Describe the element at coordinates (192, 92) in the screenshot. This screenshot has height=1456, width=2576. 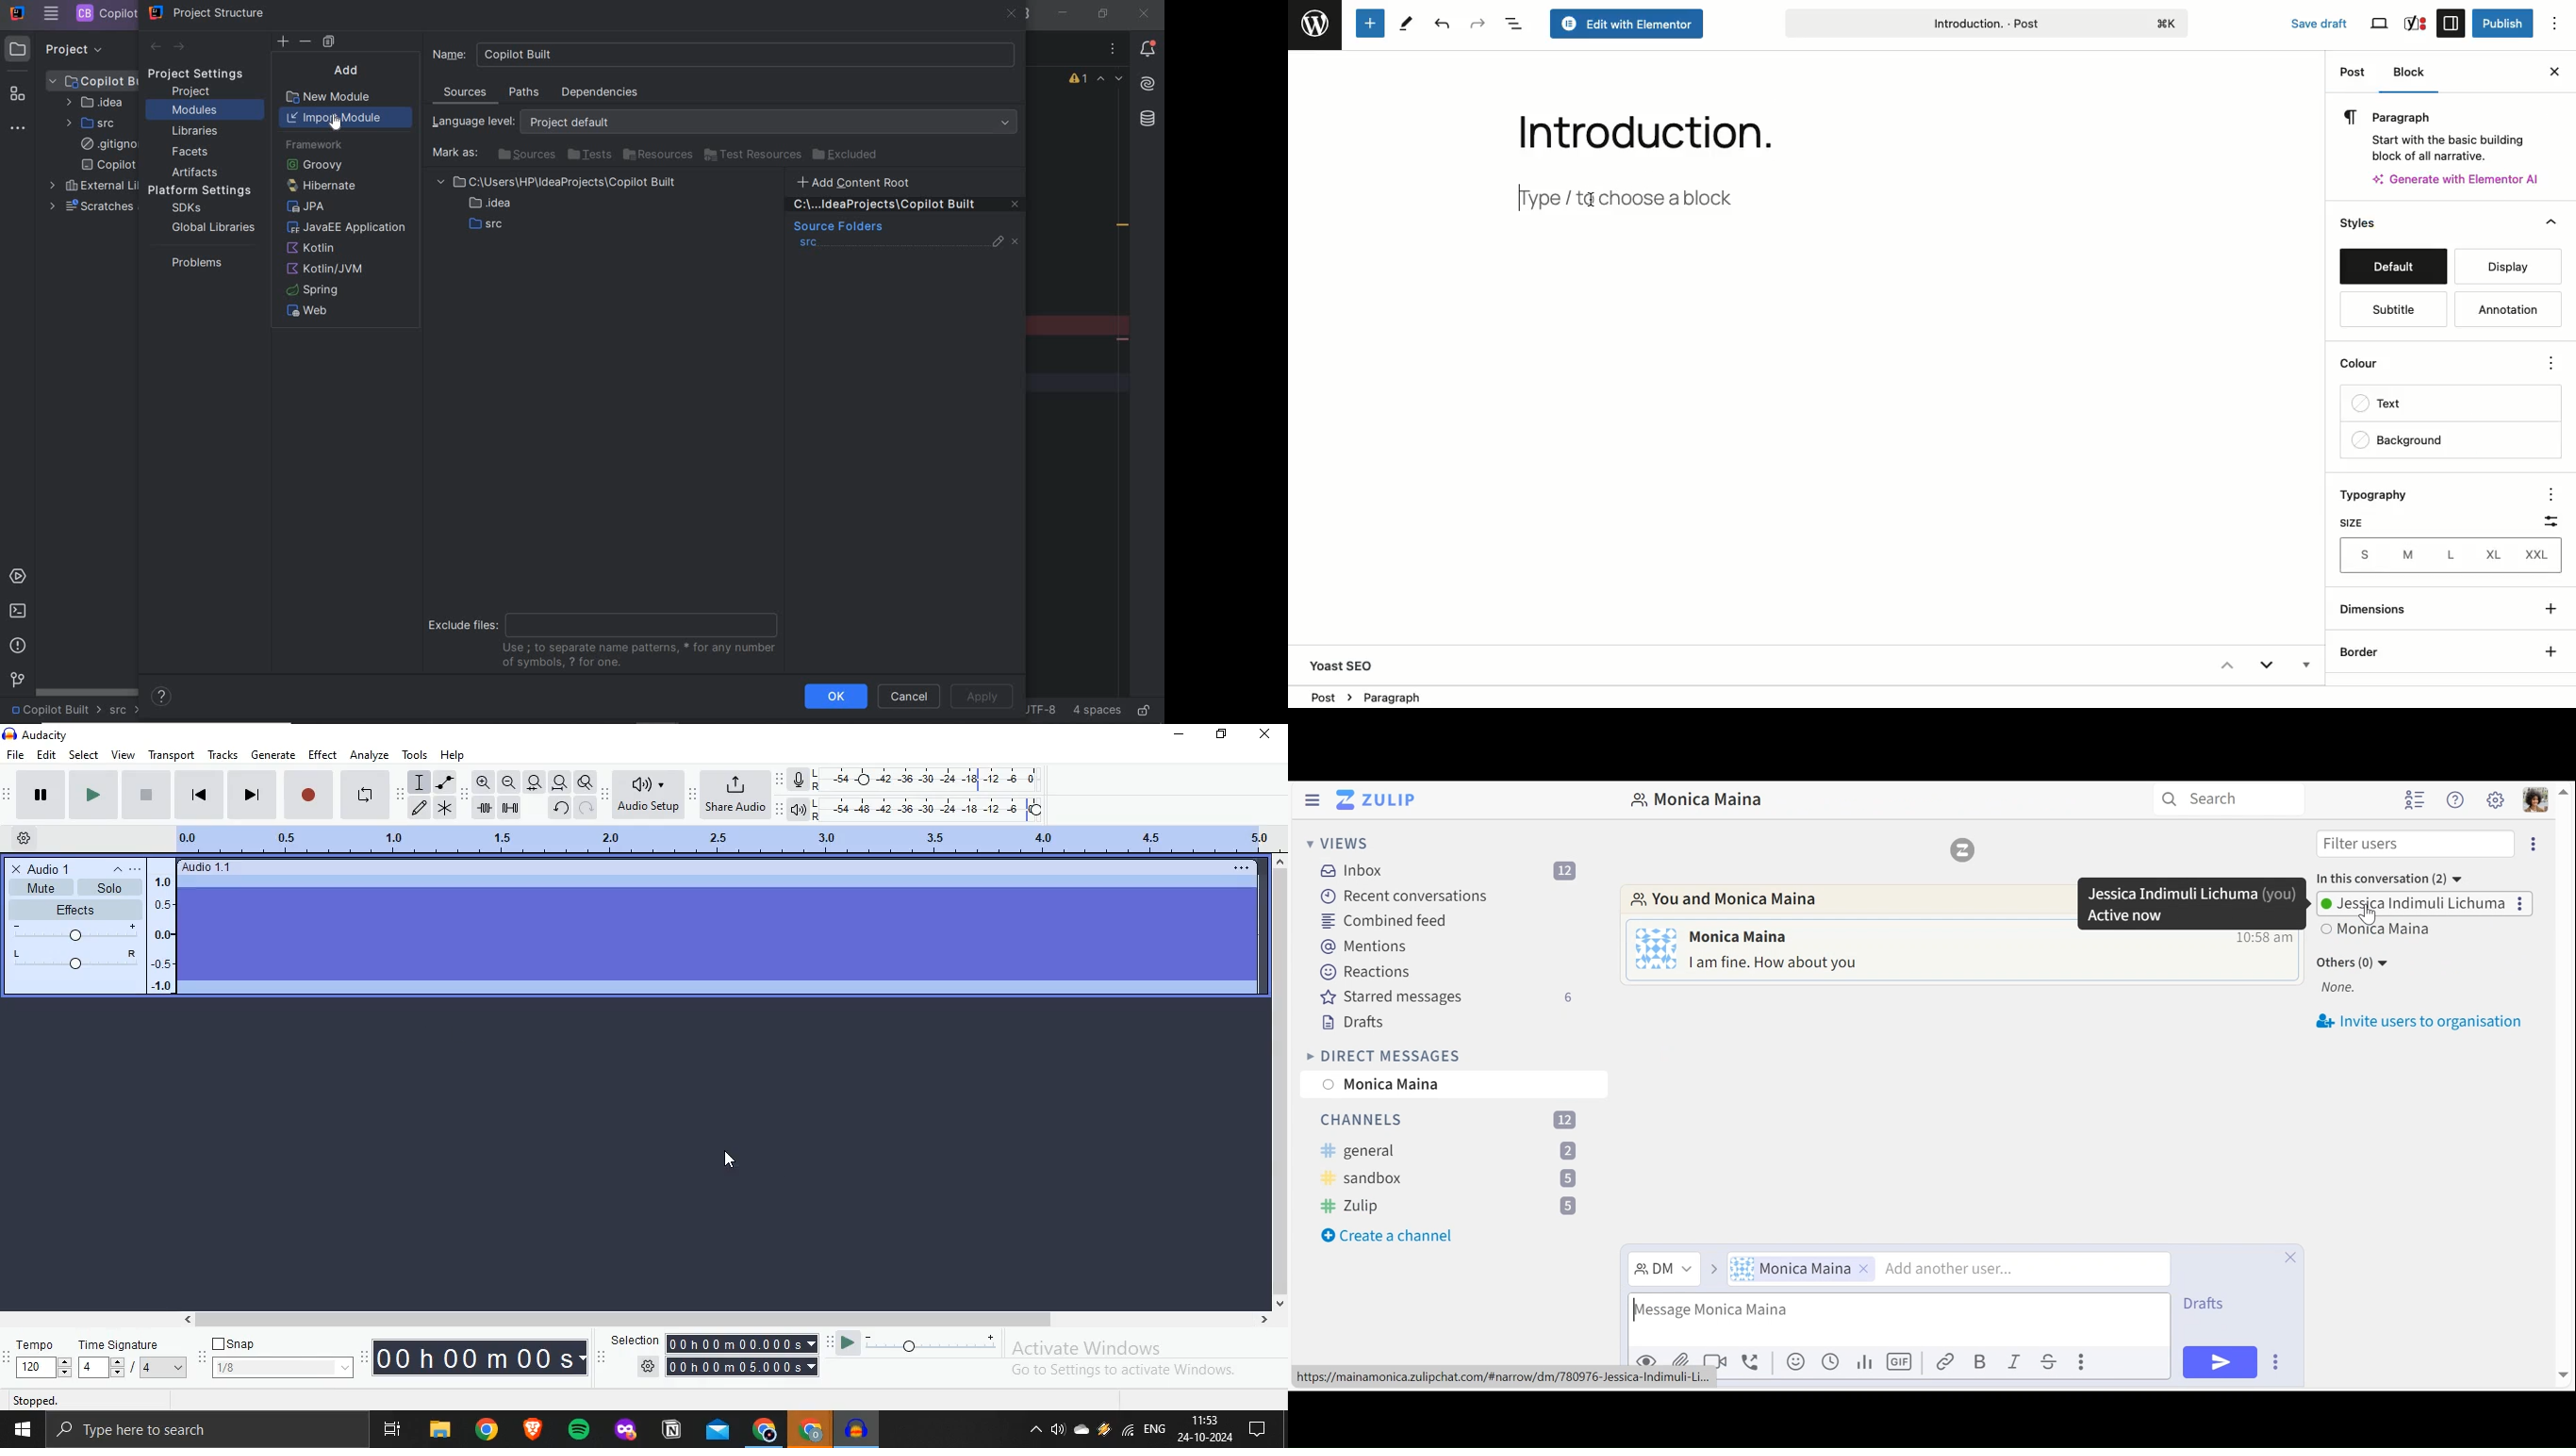
I see `project` at that location.